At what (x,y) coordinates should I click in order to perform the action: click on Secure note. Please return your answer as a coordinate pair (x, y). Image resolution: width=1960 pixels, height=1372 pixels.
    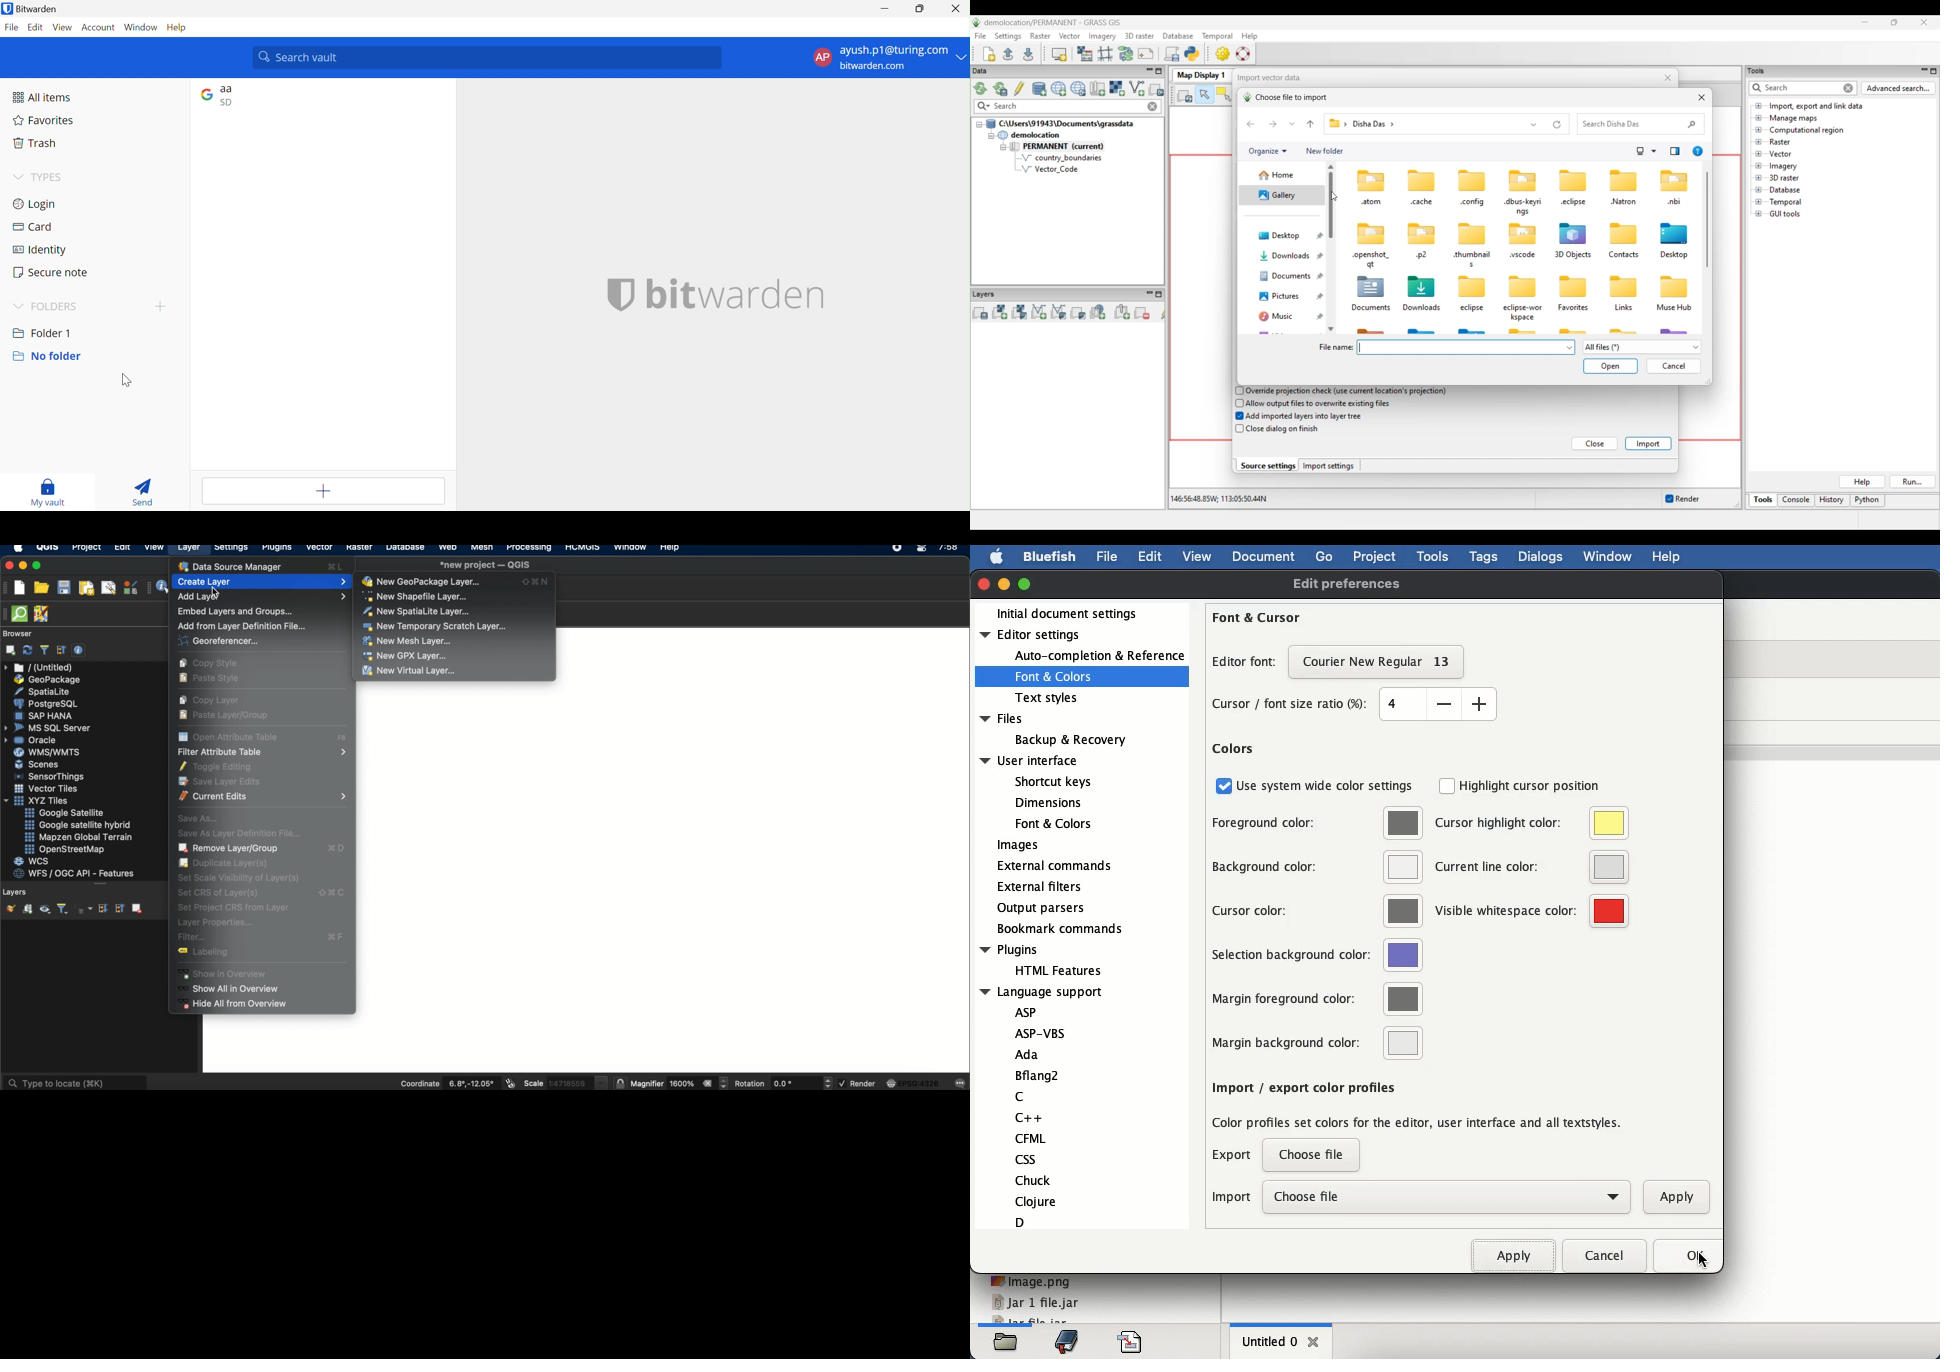
    Looking at the image, I should click on (51, 274).